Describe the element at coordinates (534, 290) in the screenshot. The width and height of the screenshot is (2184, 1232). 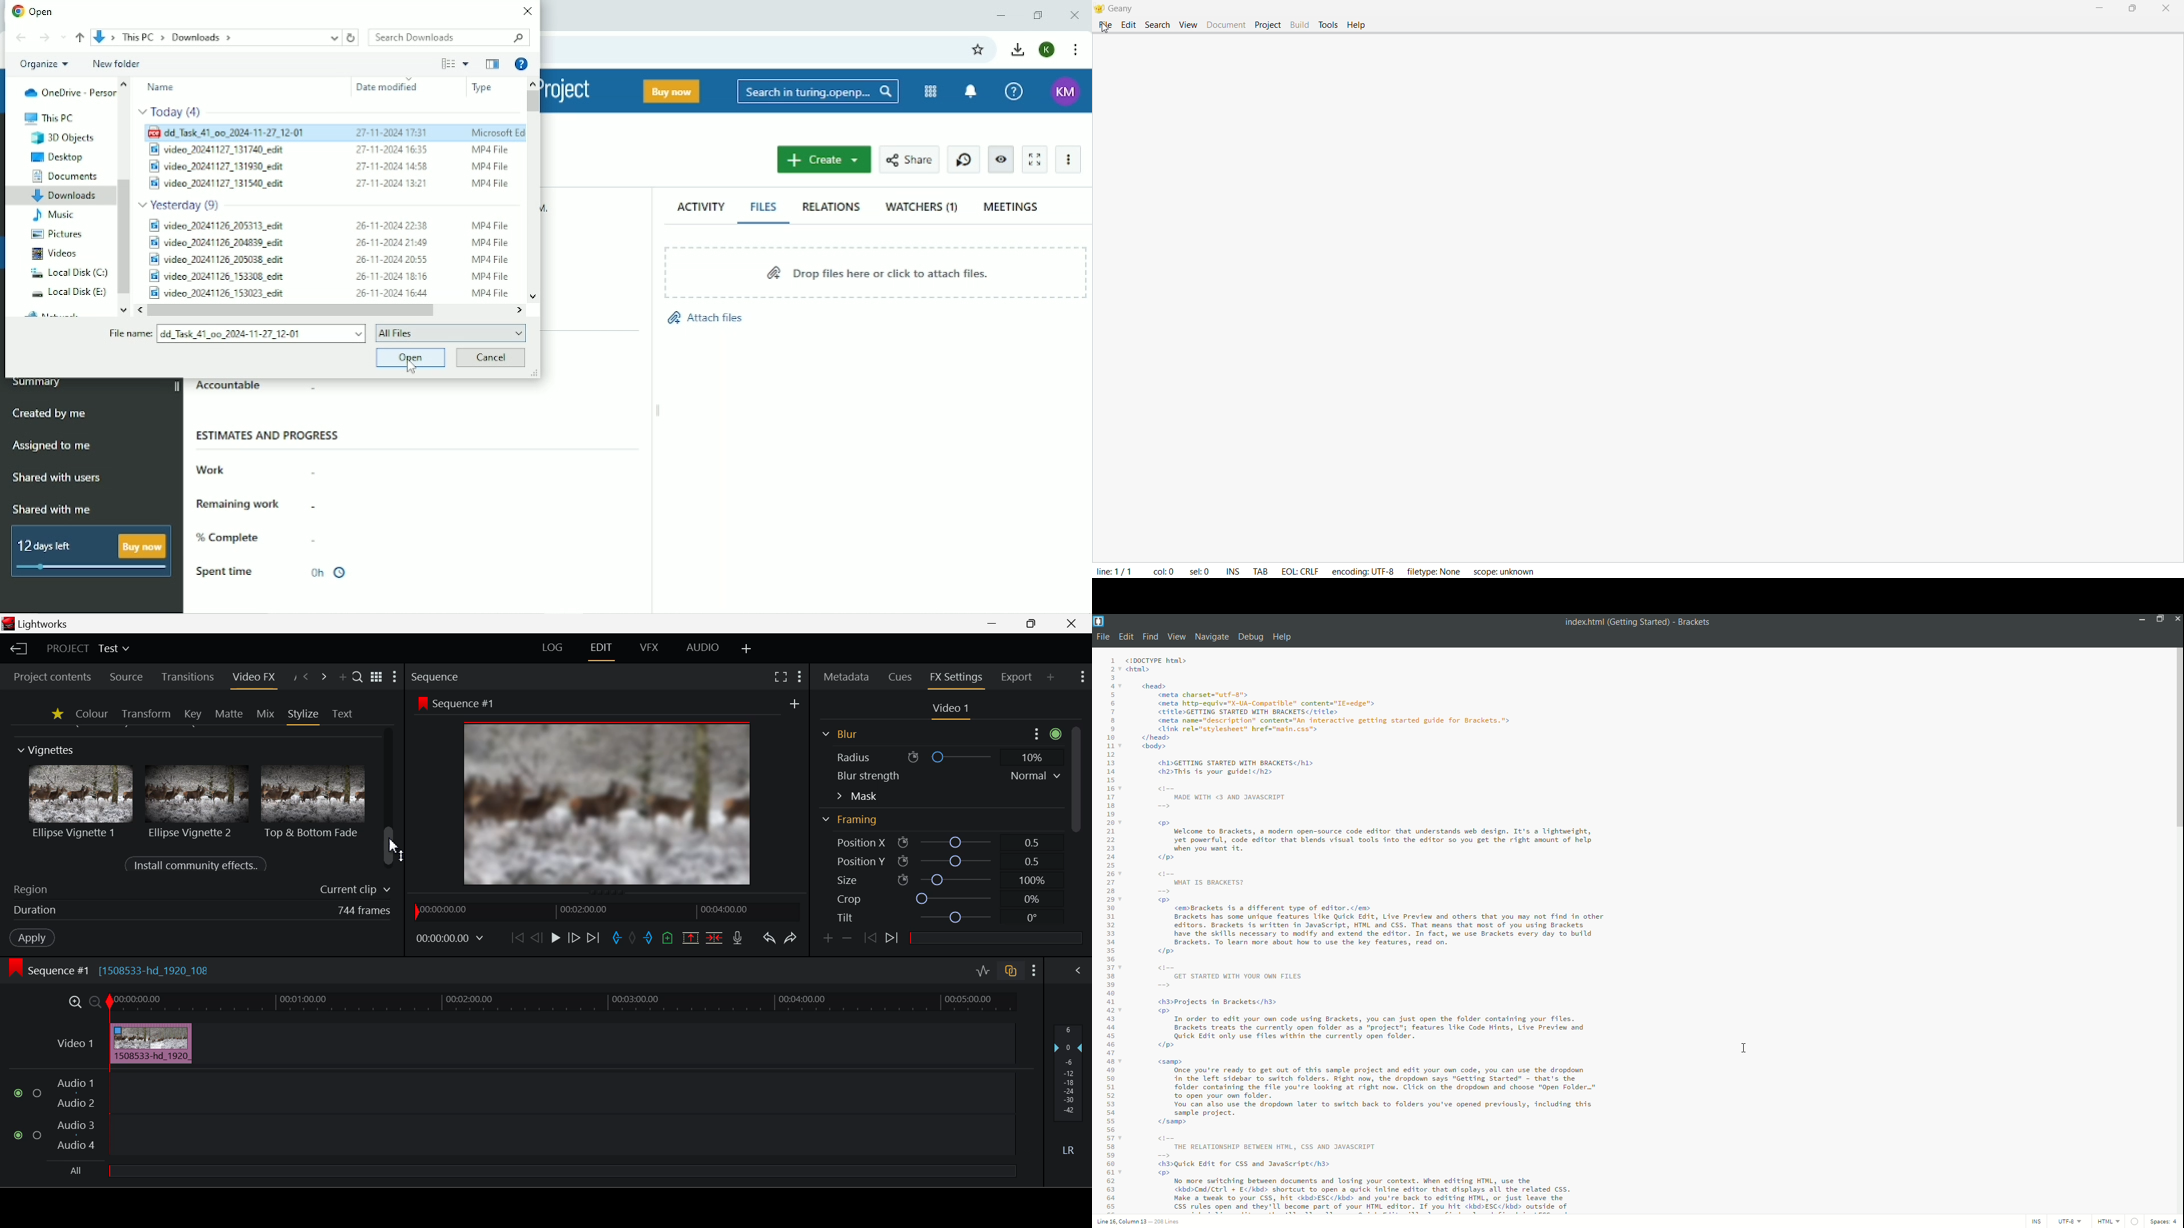
I see `scroll down` at that location.